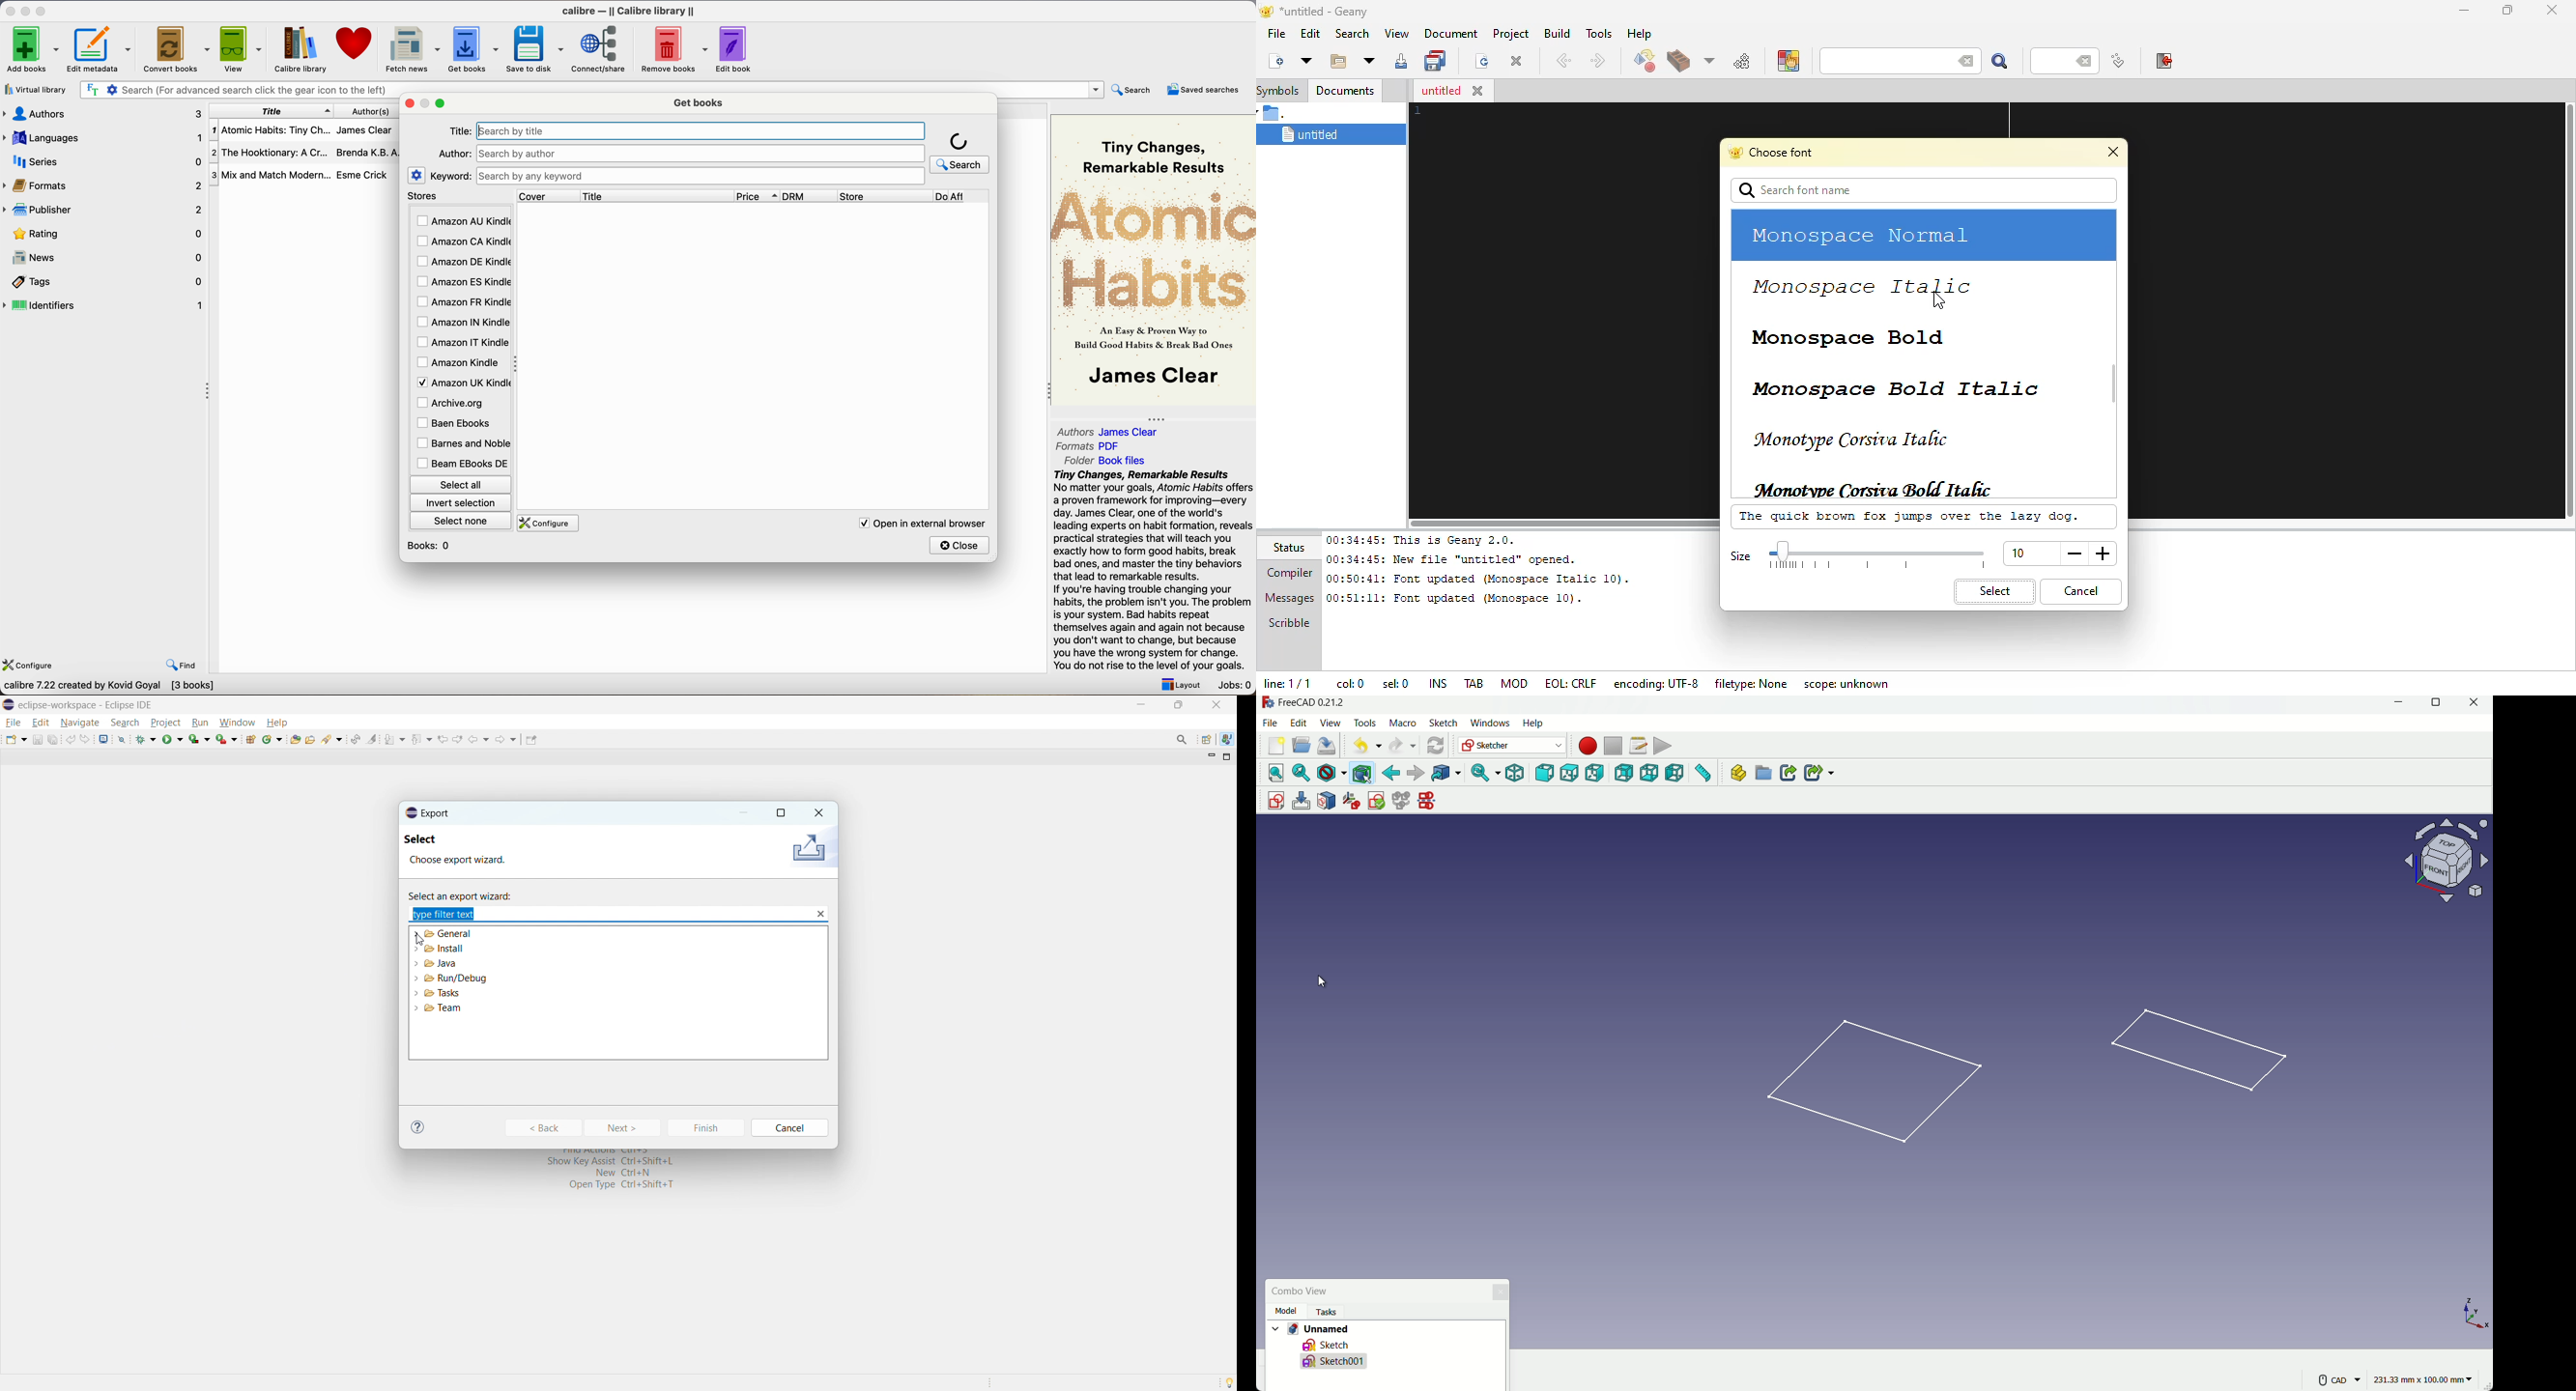 Image resolution: width=2576 pixels, height=1400 pixels. What do you see at coordinates (101, 113) in the screenshot?
I see `authors` at bounding box center [101, 113].